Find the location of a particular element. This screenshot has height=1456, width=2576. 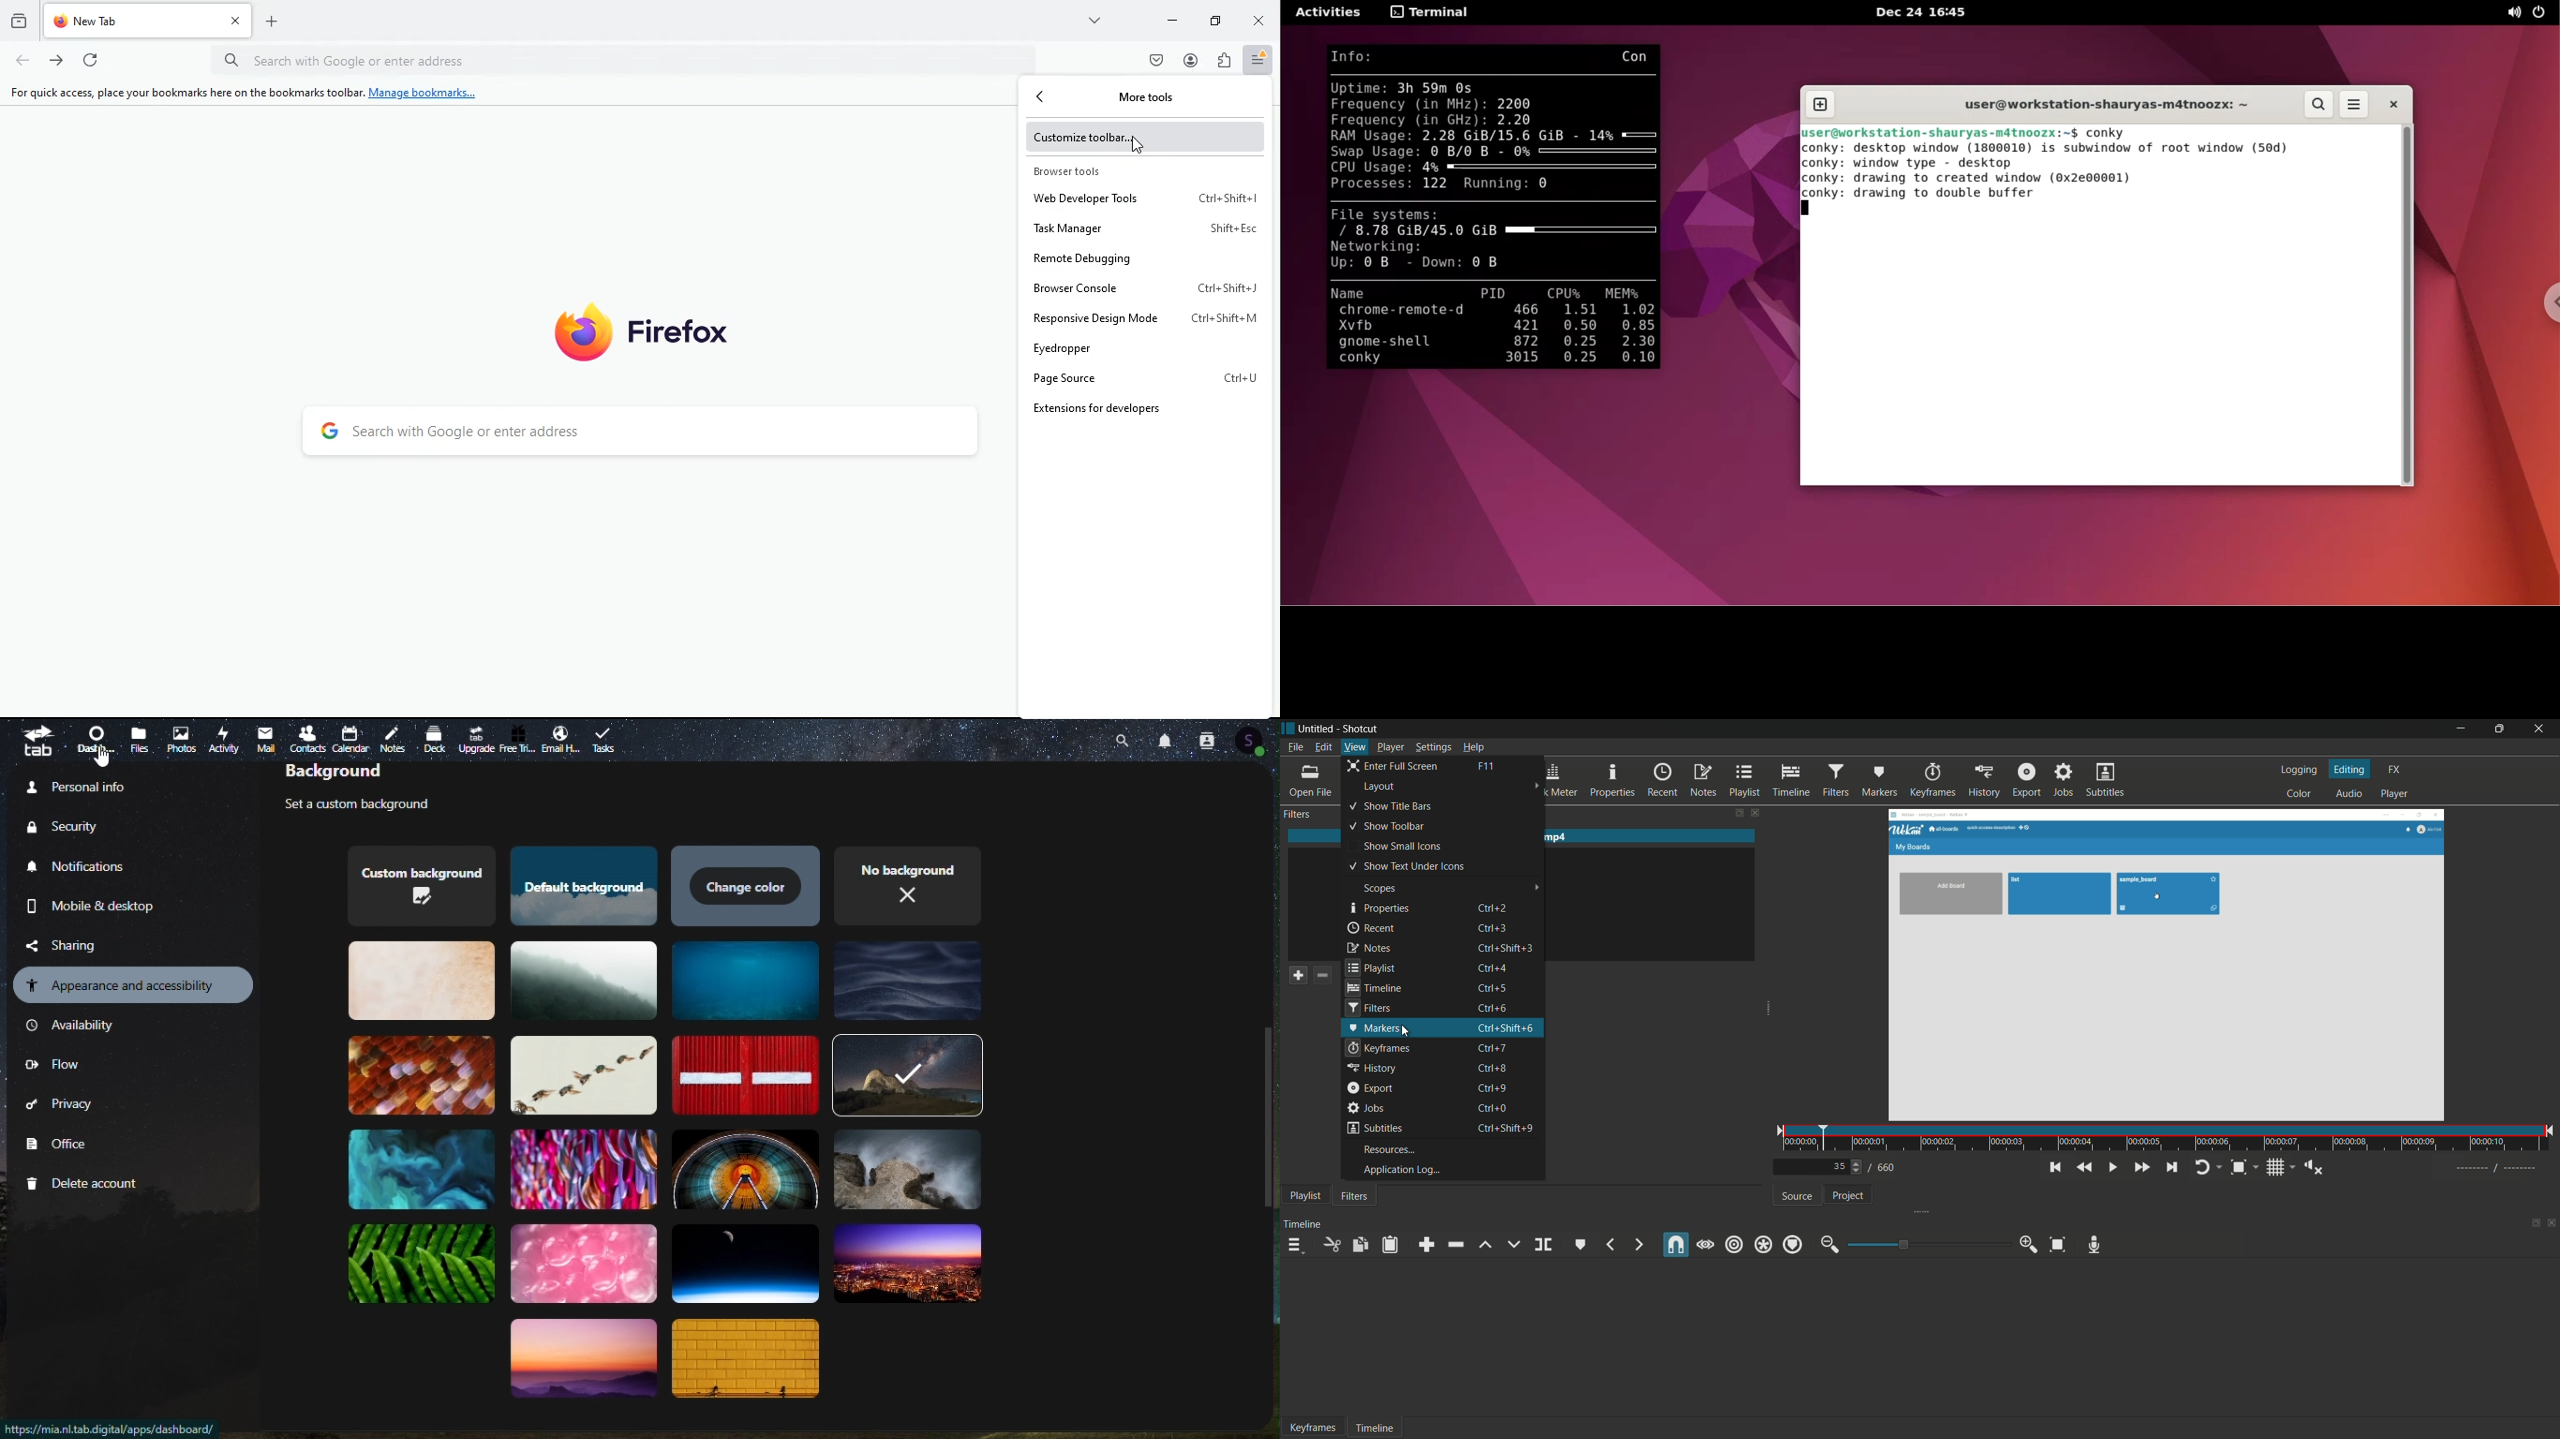

timeline is located at coordinates (1377, 1428).